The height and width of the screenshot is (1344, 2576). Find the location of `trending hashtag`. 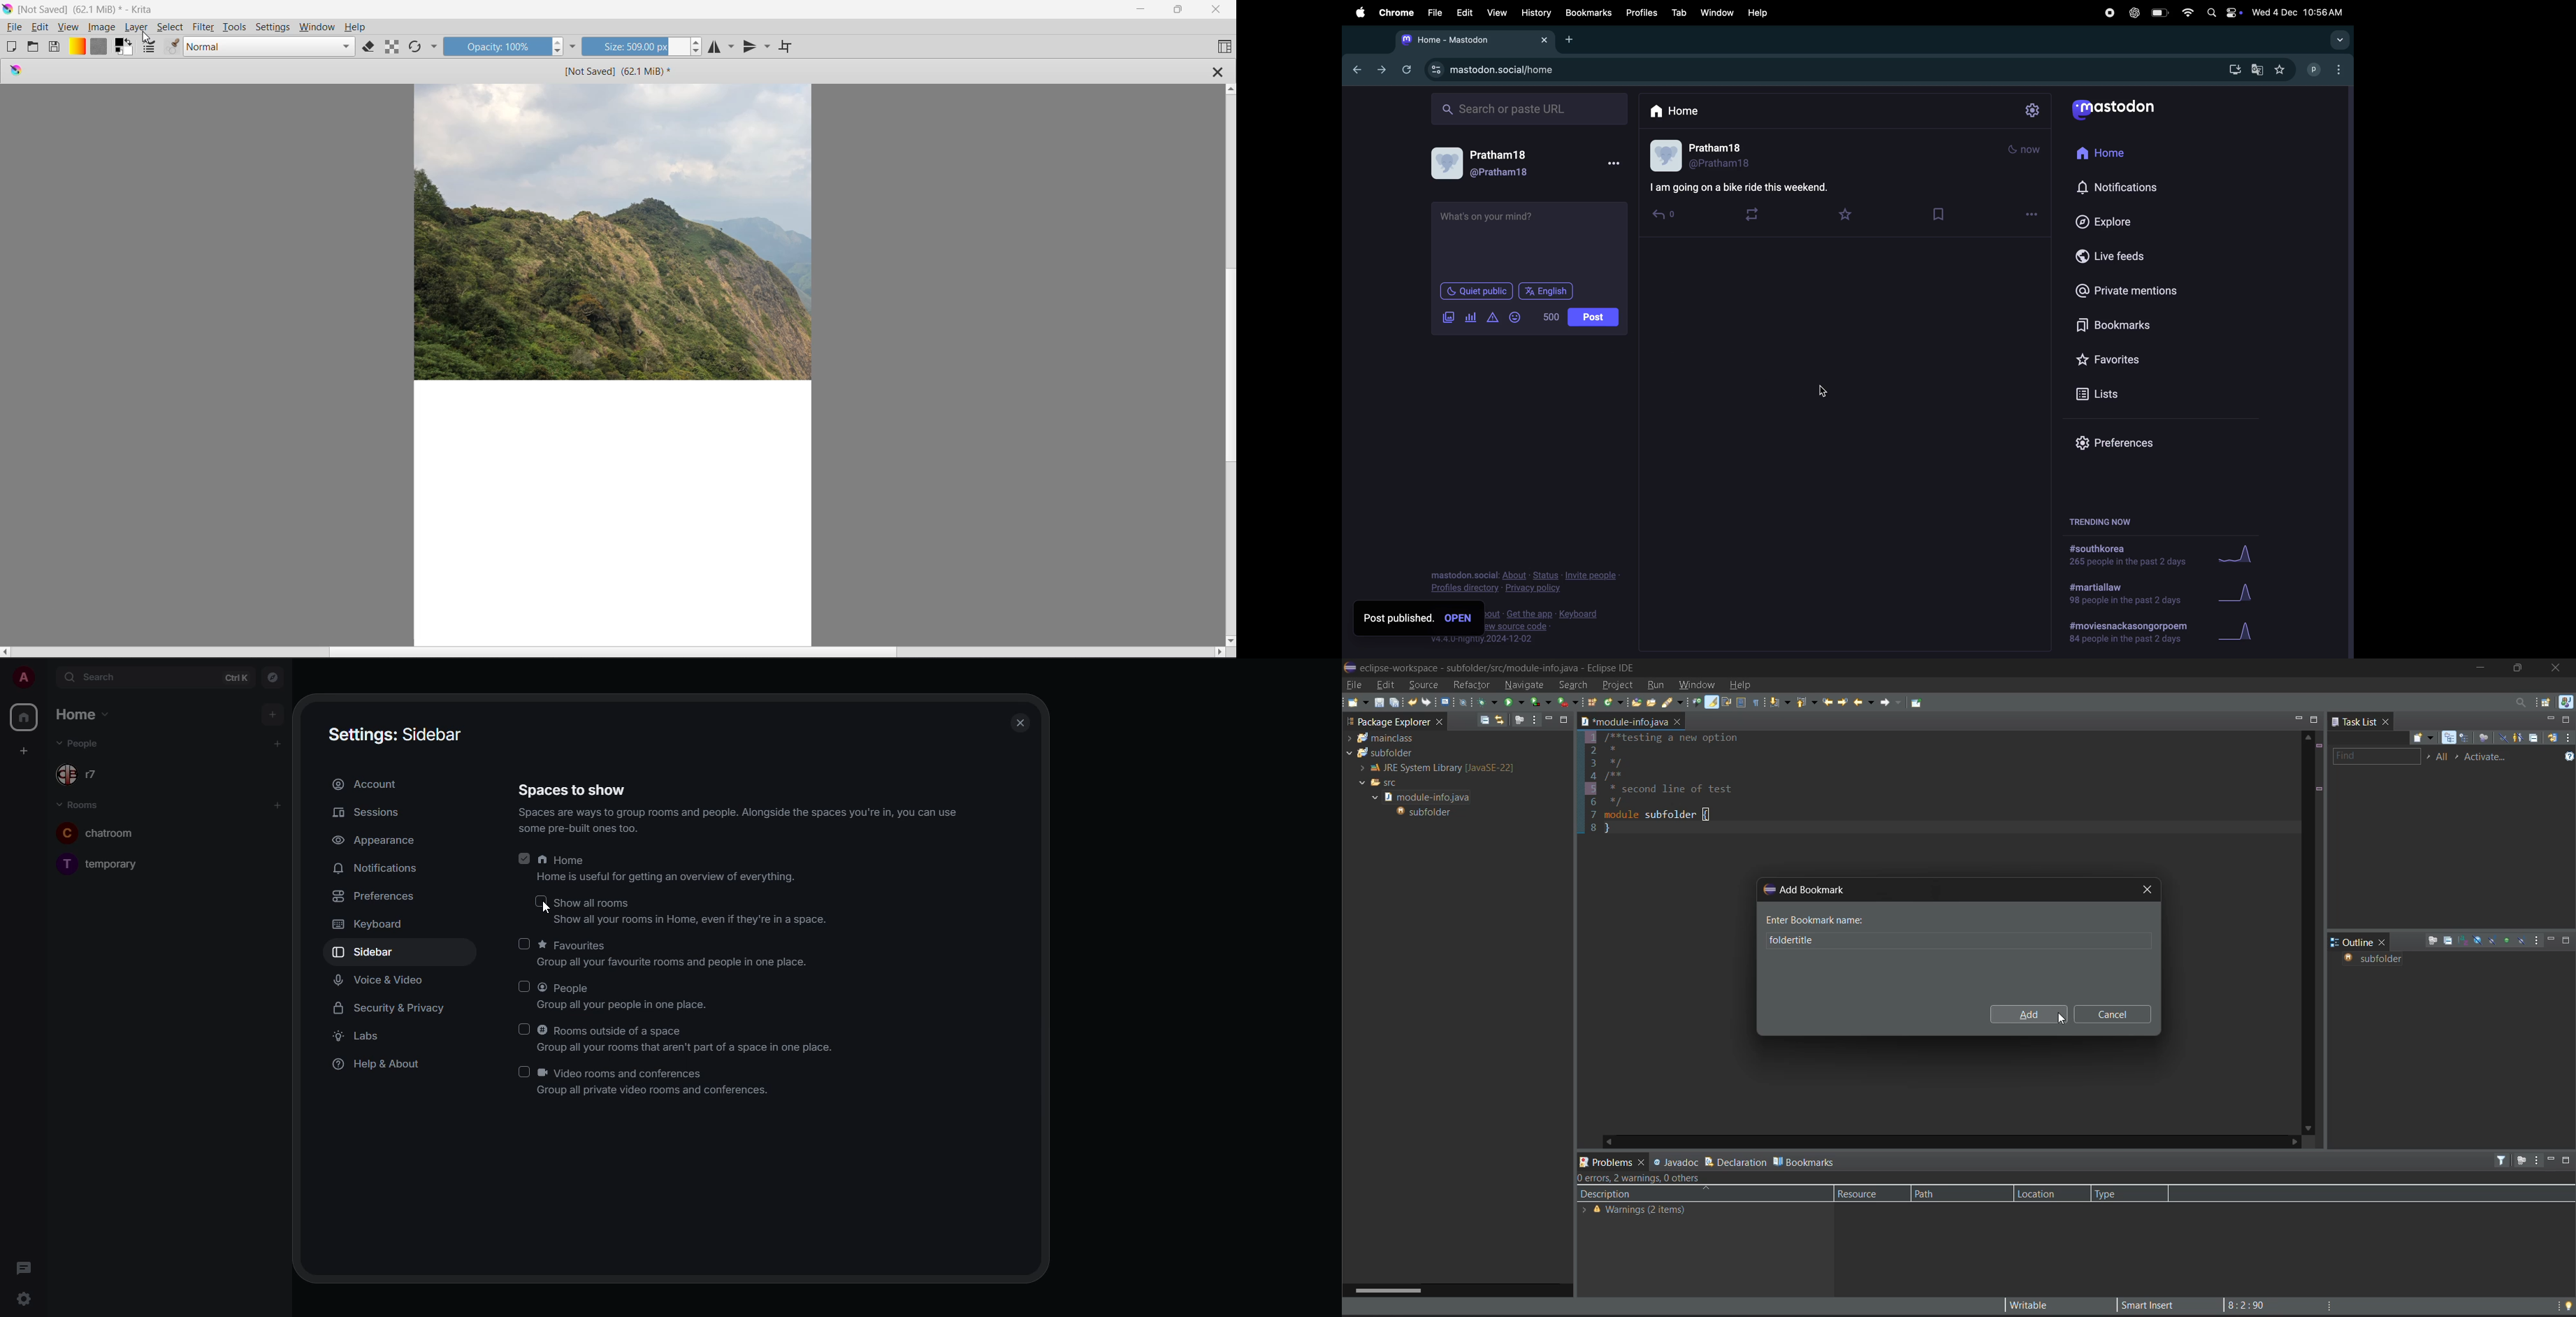

trending hashtag is located at coordinates (2126, 635).